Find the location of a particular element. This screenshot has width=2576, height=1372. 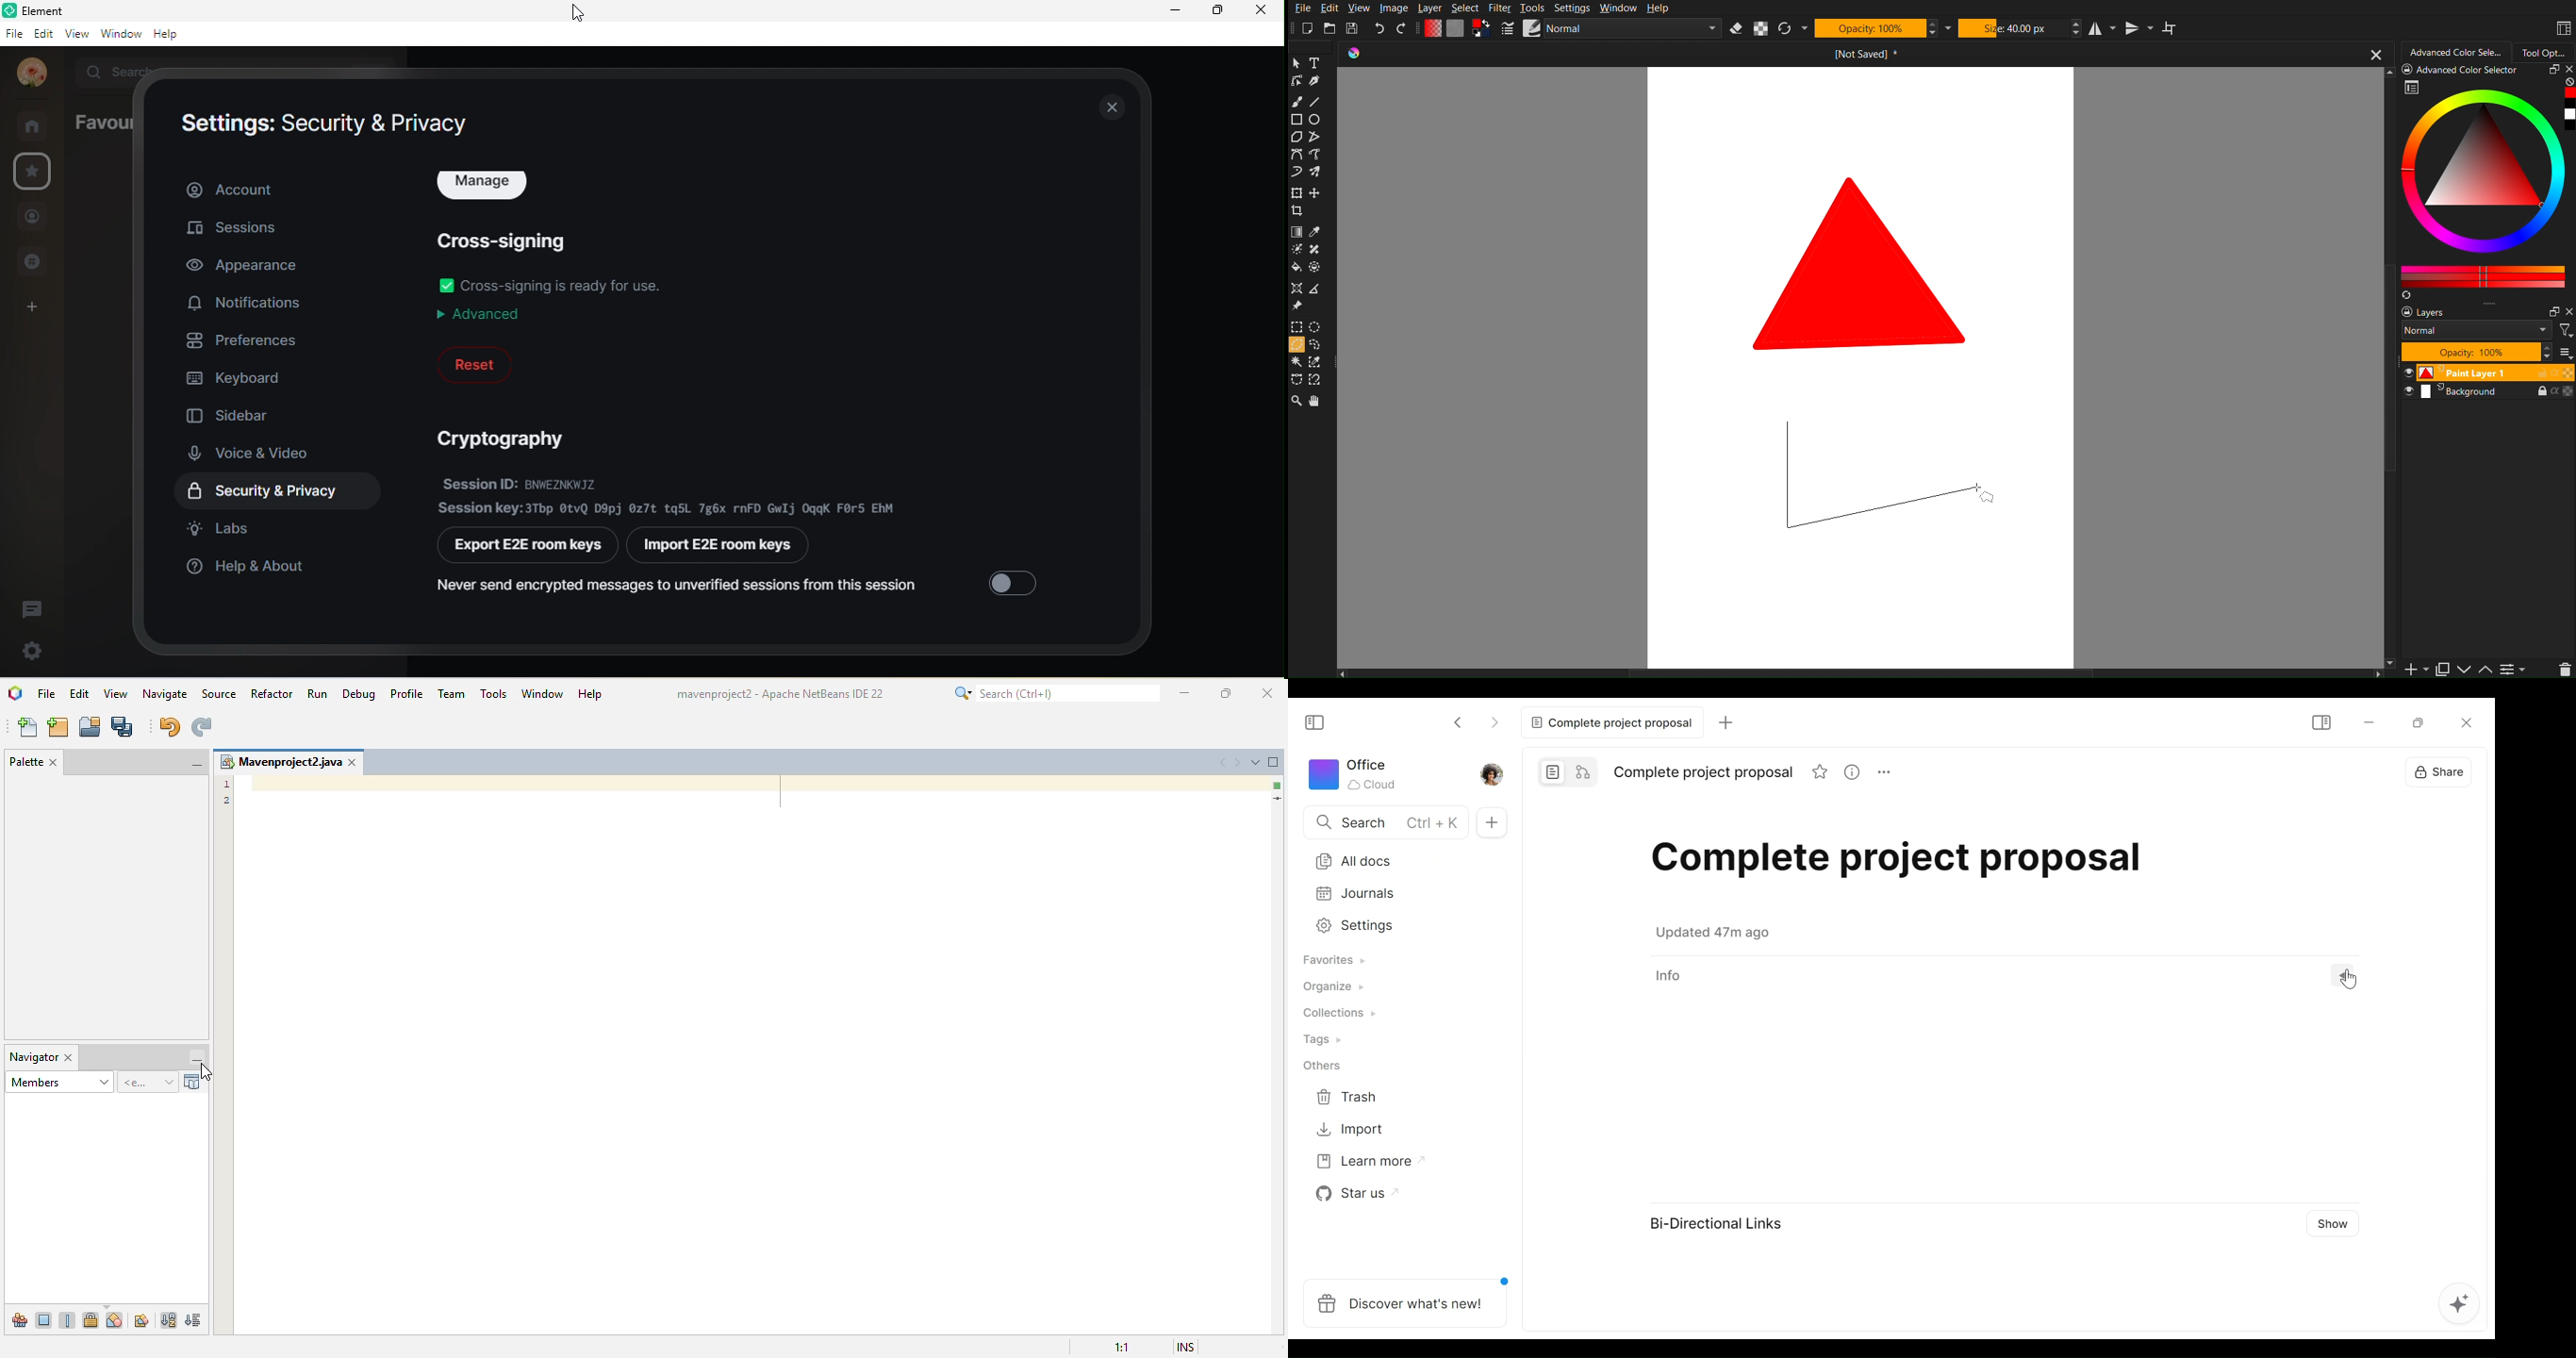

Edgeless mode is located at coordinates (1583, 770).